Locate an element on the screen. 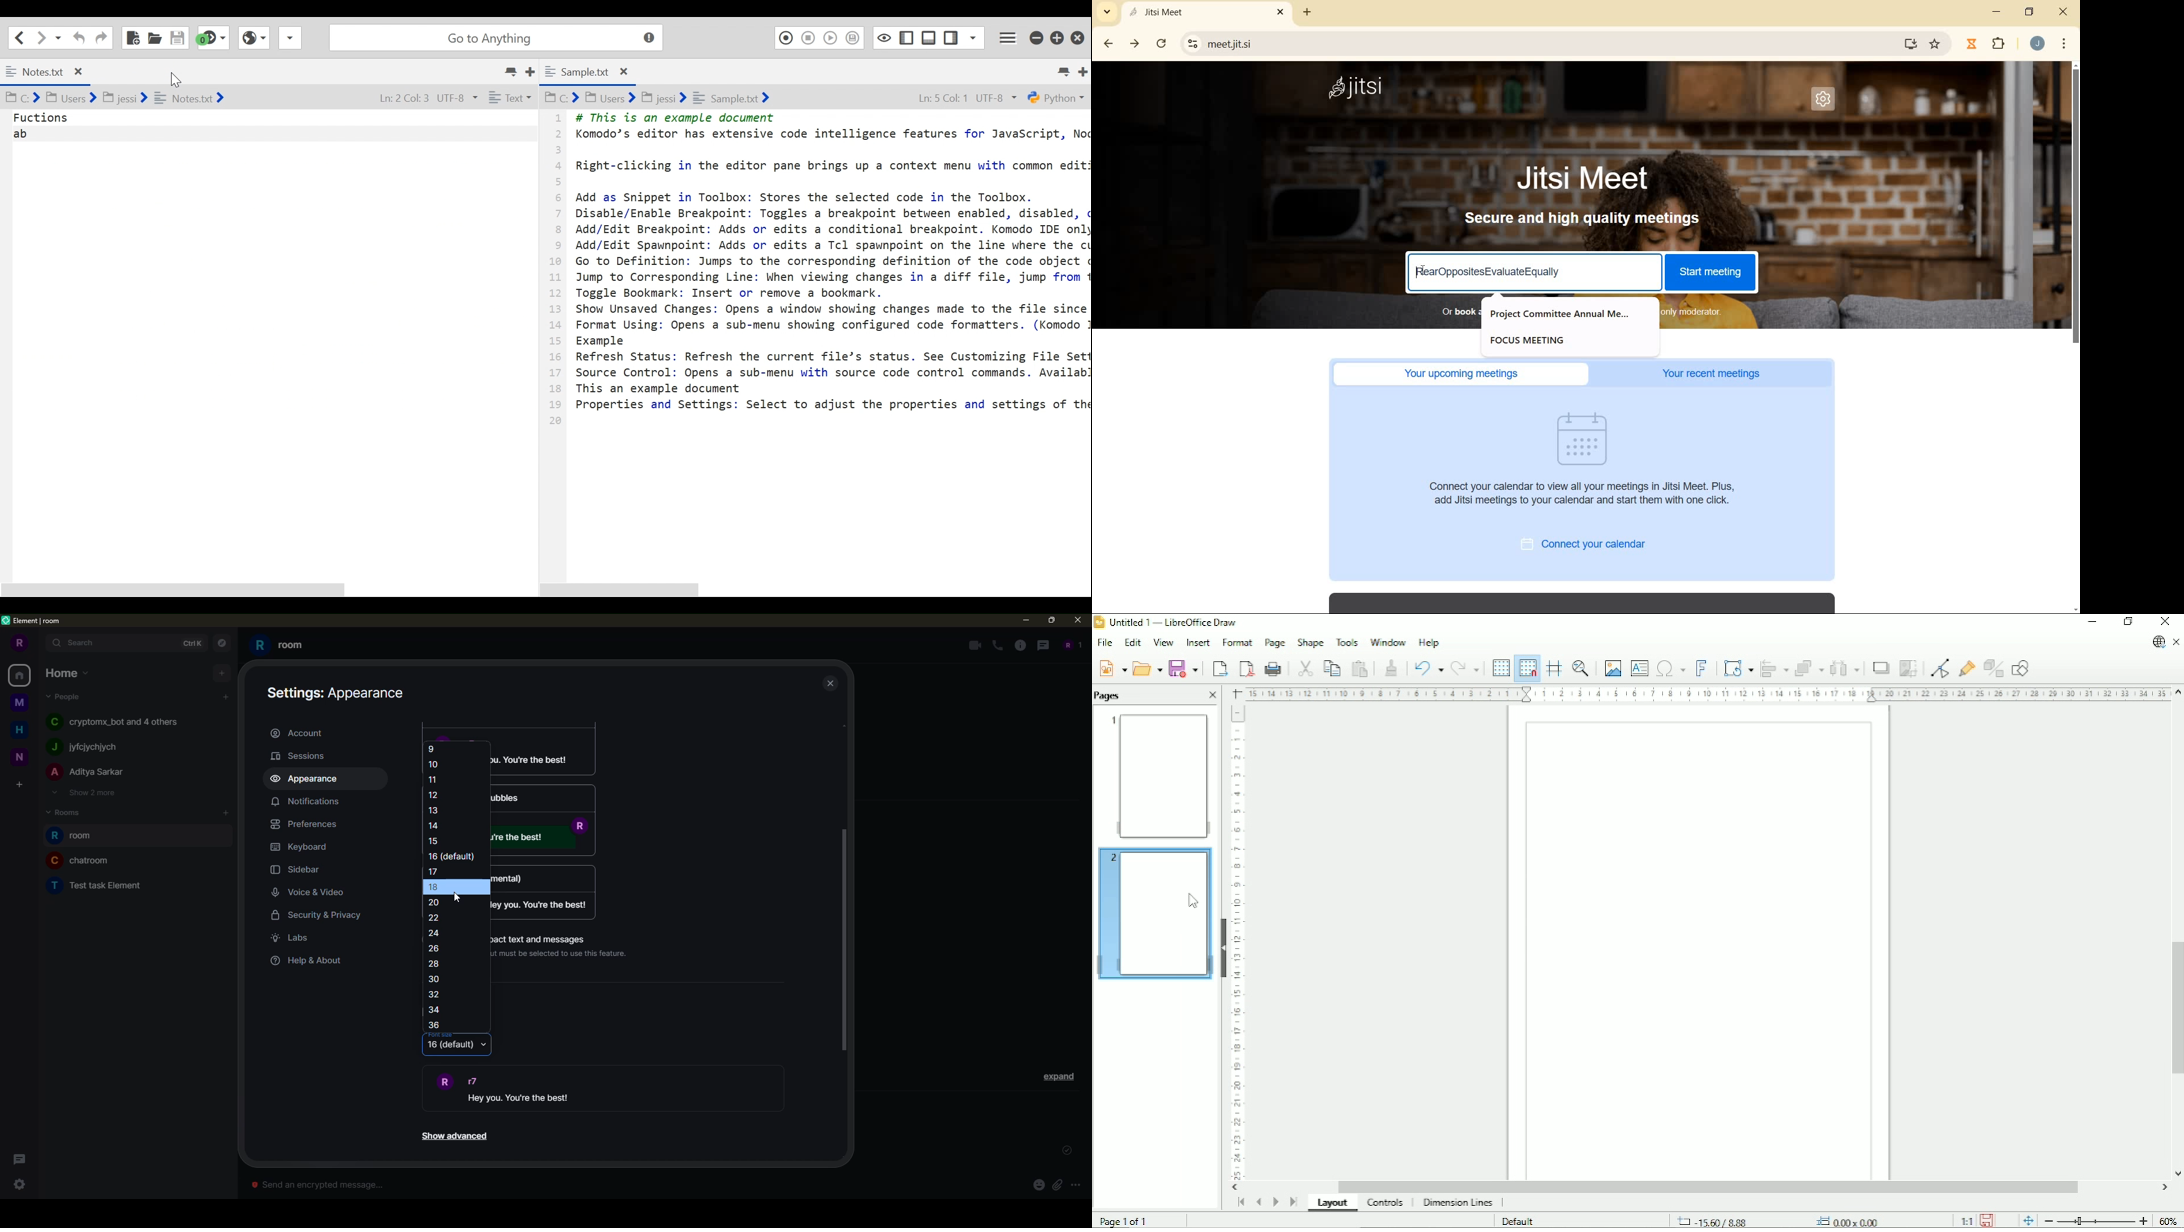 Image resolution: width=2184 pixels, height=1232 pixels. notifications is located at coordinates (305, 801).